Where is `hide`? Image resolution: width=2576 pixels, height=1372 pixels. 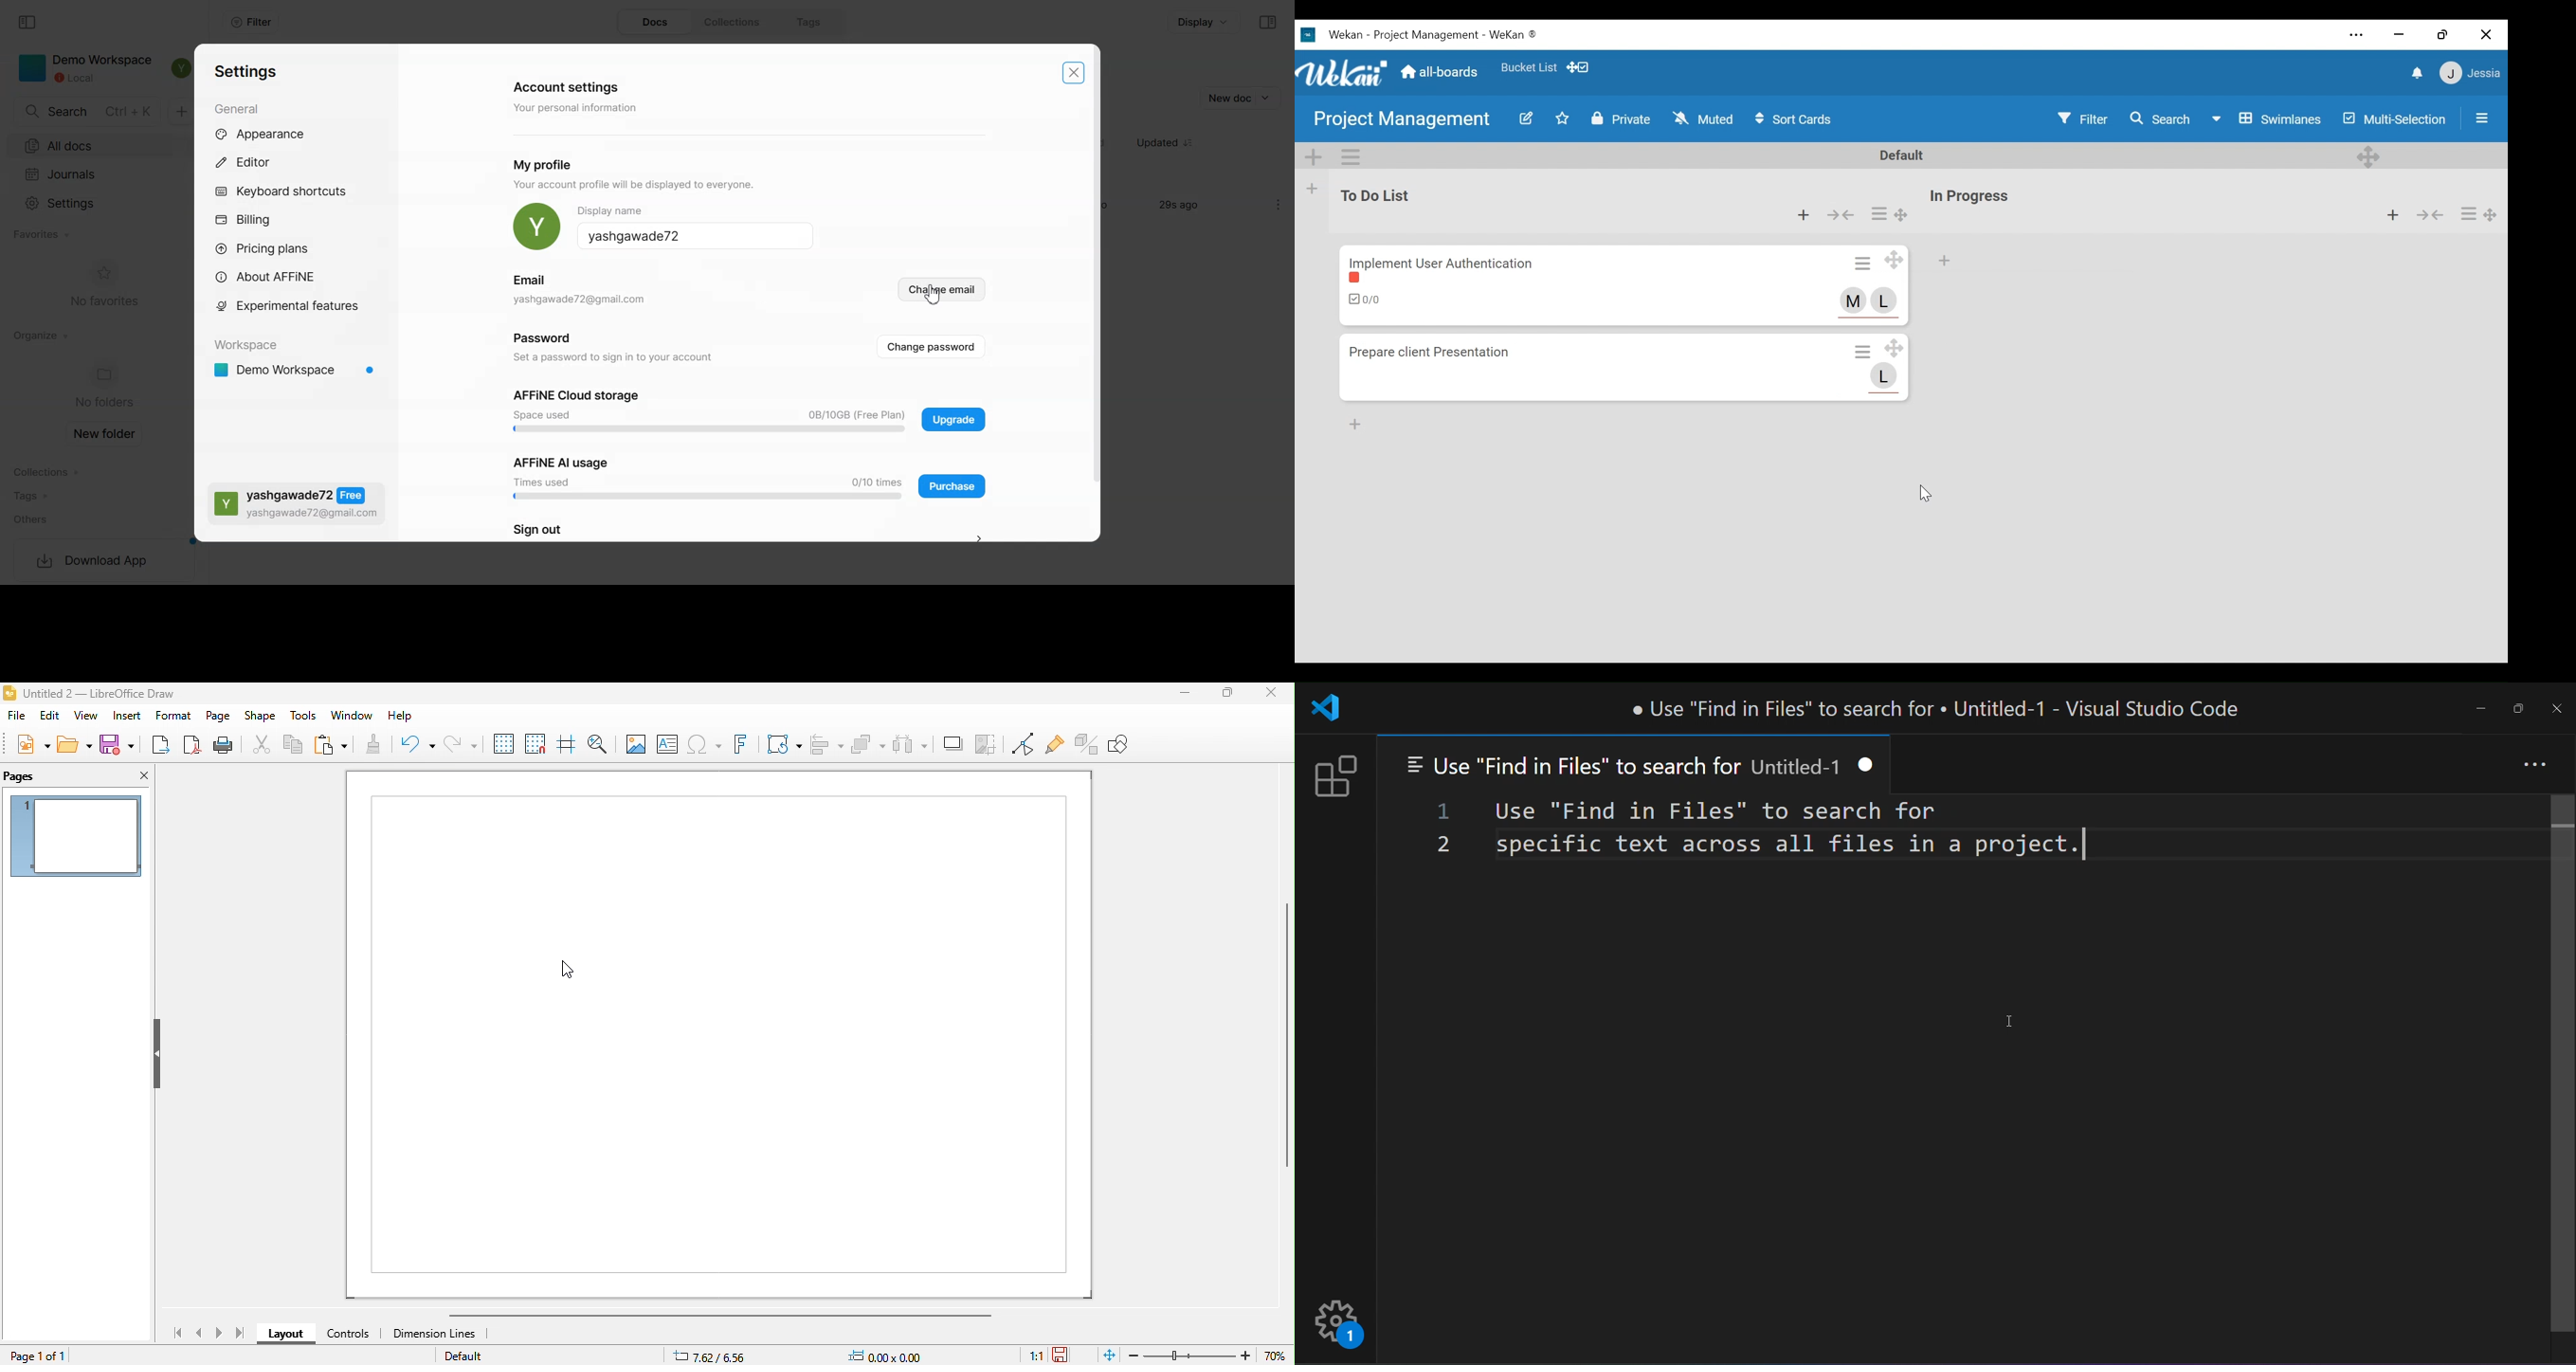
hide is located at coordinates (156, 1054).